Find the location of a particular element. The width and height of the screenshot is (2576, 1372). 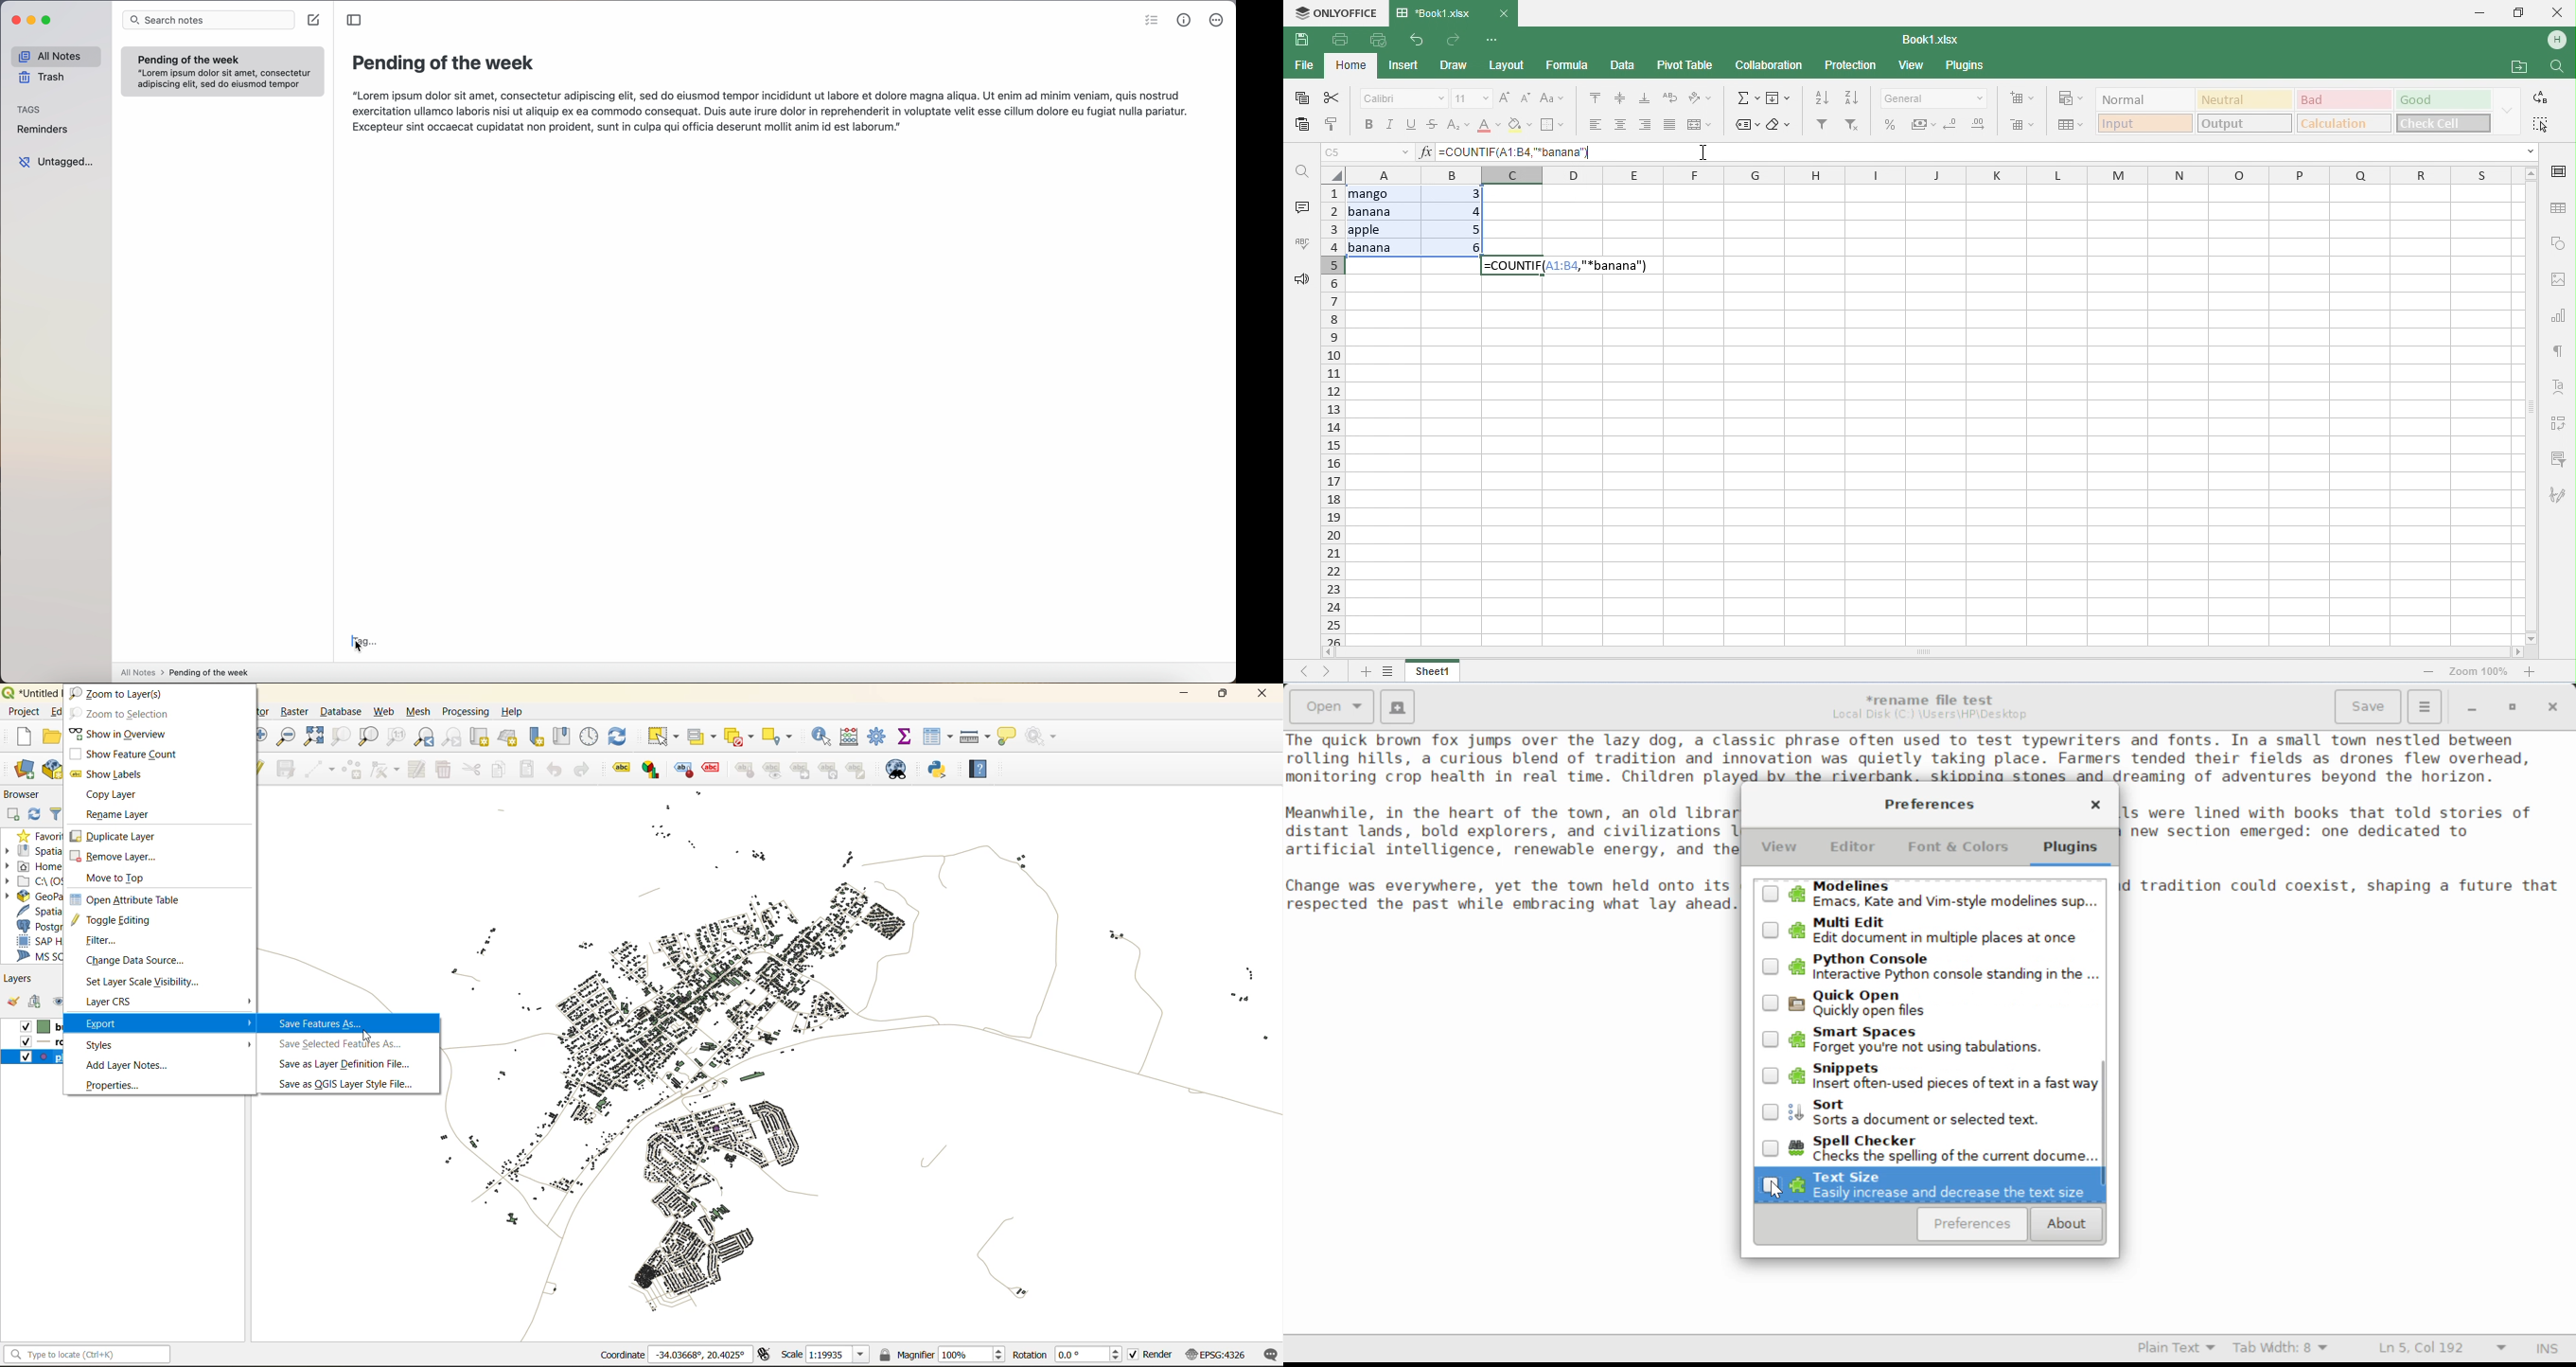

filter is located at coordinates (1822, 126).